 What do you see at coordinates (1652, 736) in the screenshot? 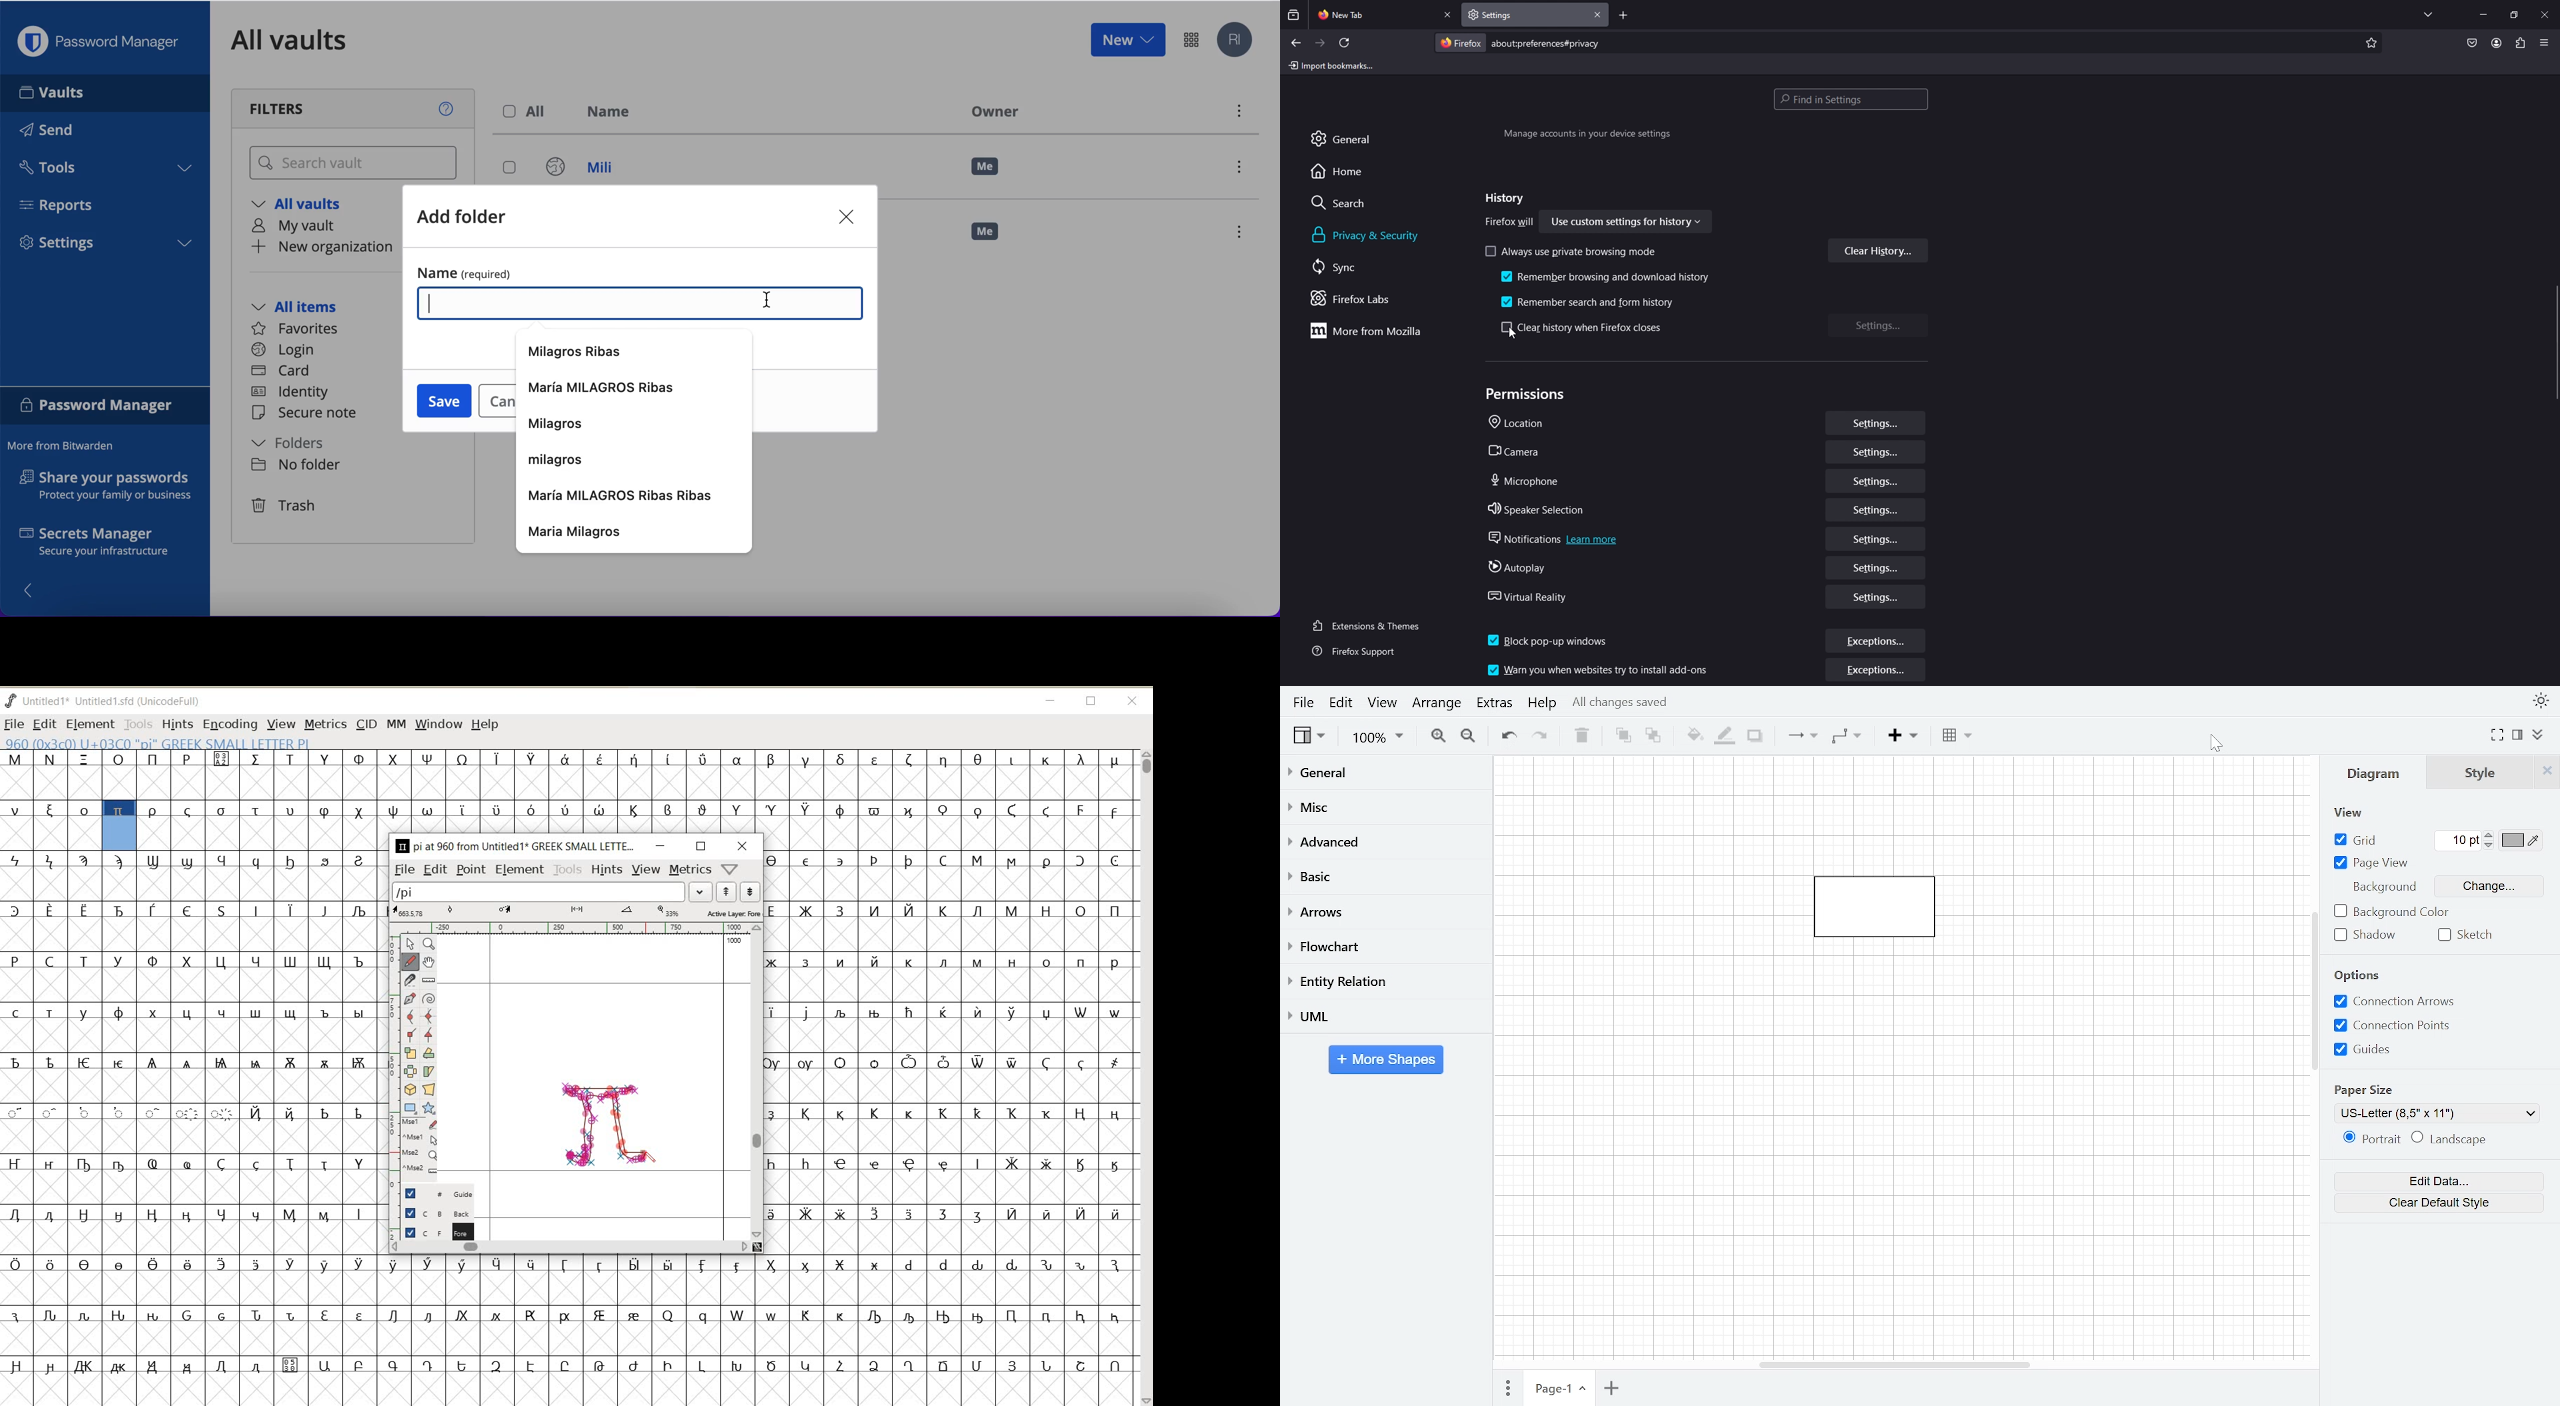
I see `To back` at bounding box center [1652, 736].